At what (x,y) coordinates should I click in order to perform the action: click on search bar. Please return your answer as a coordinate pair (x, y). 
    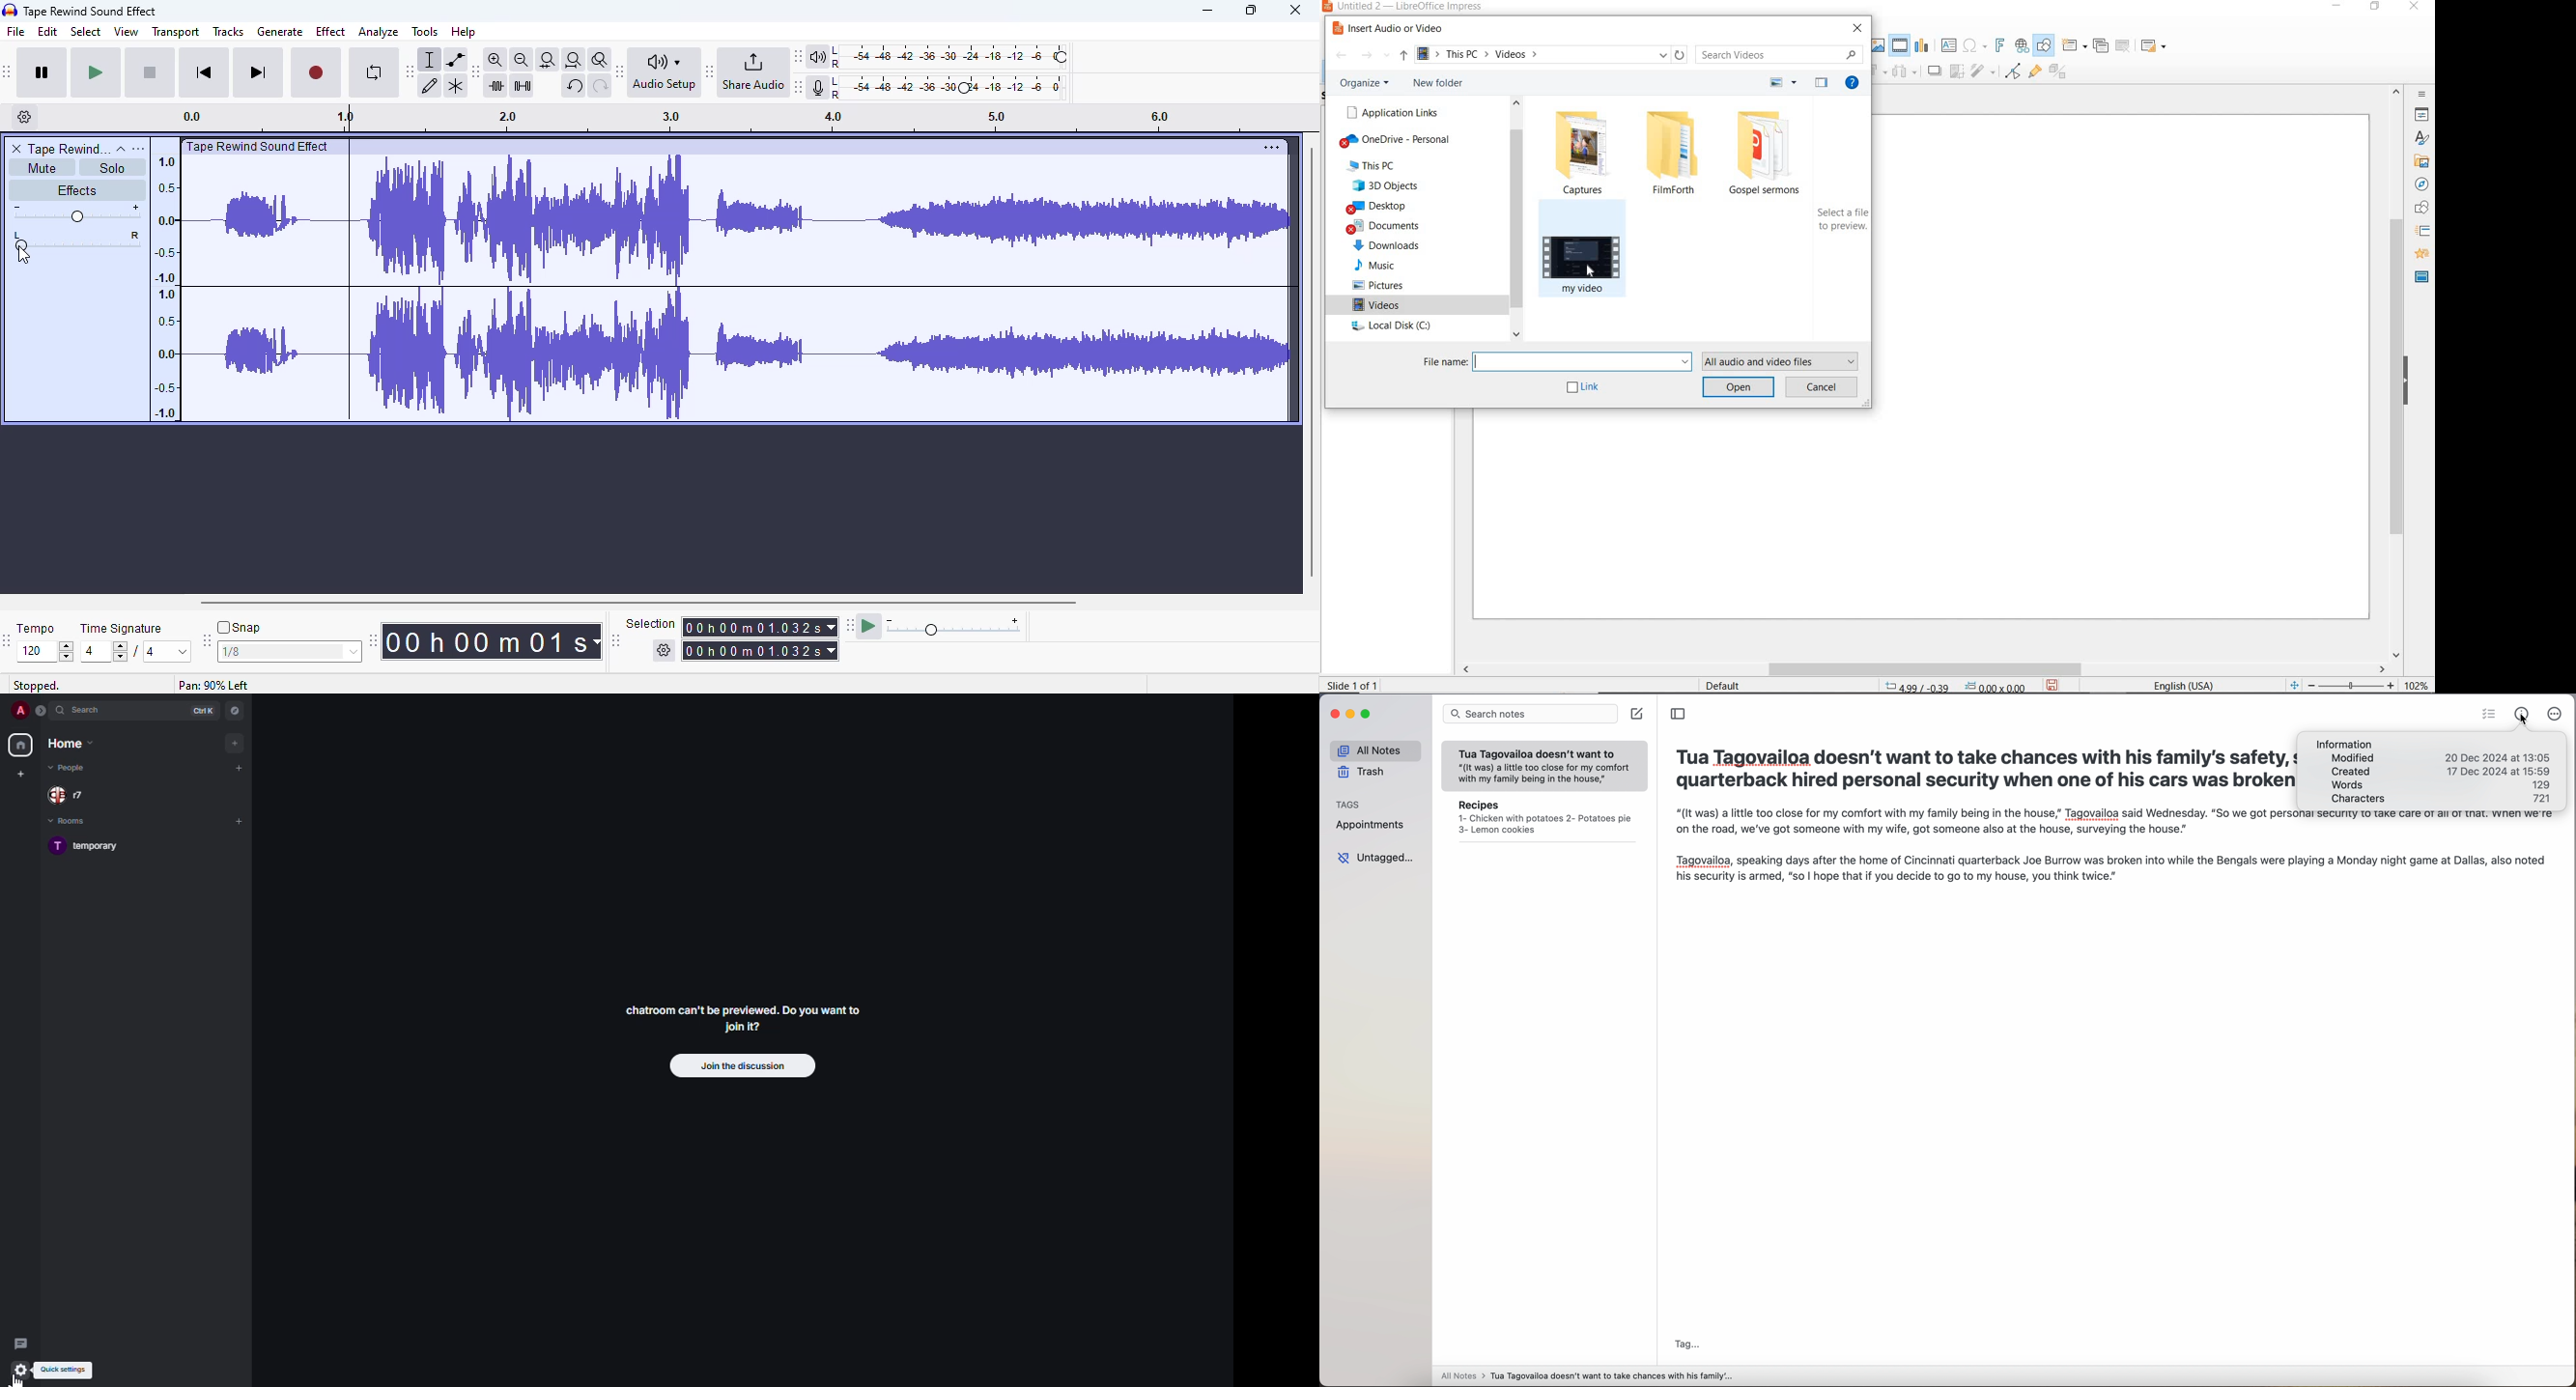
    Looking at the image, I should click on (1530, 715).